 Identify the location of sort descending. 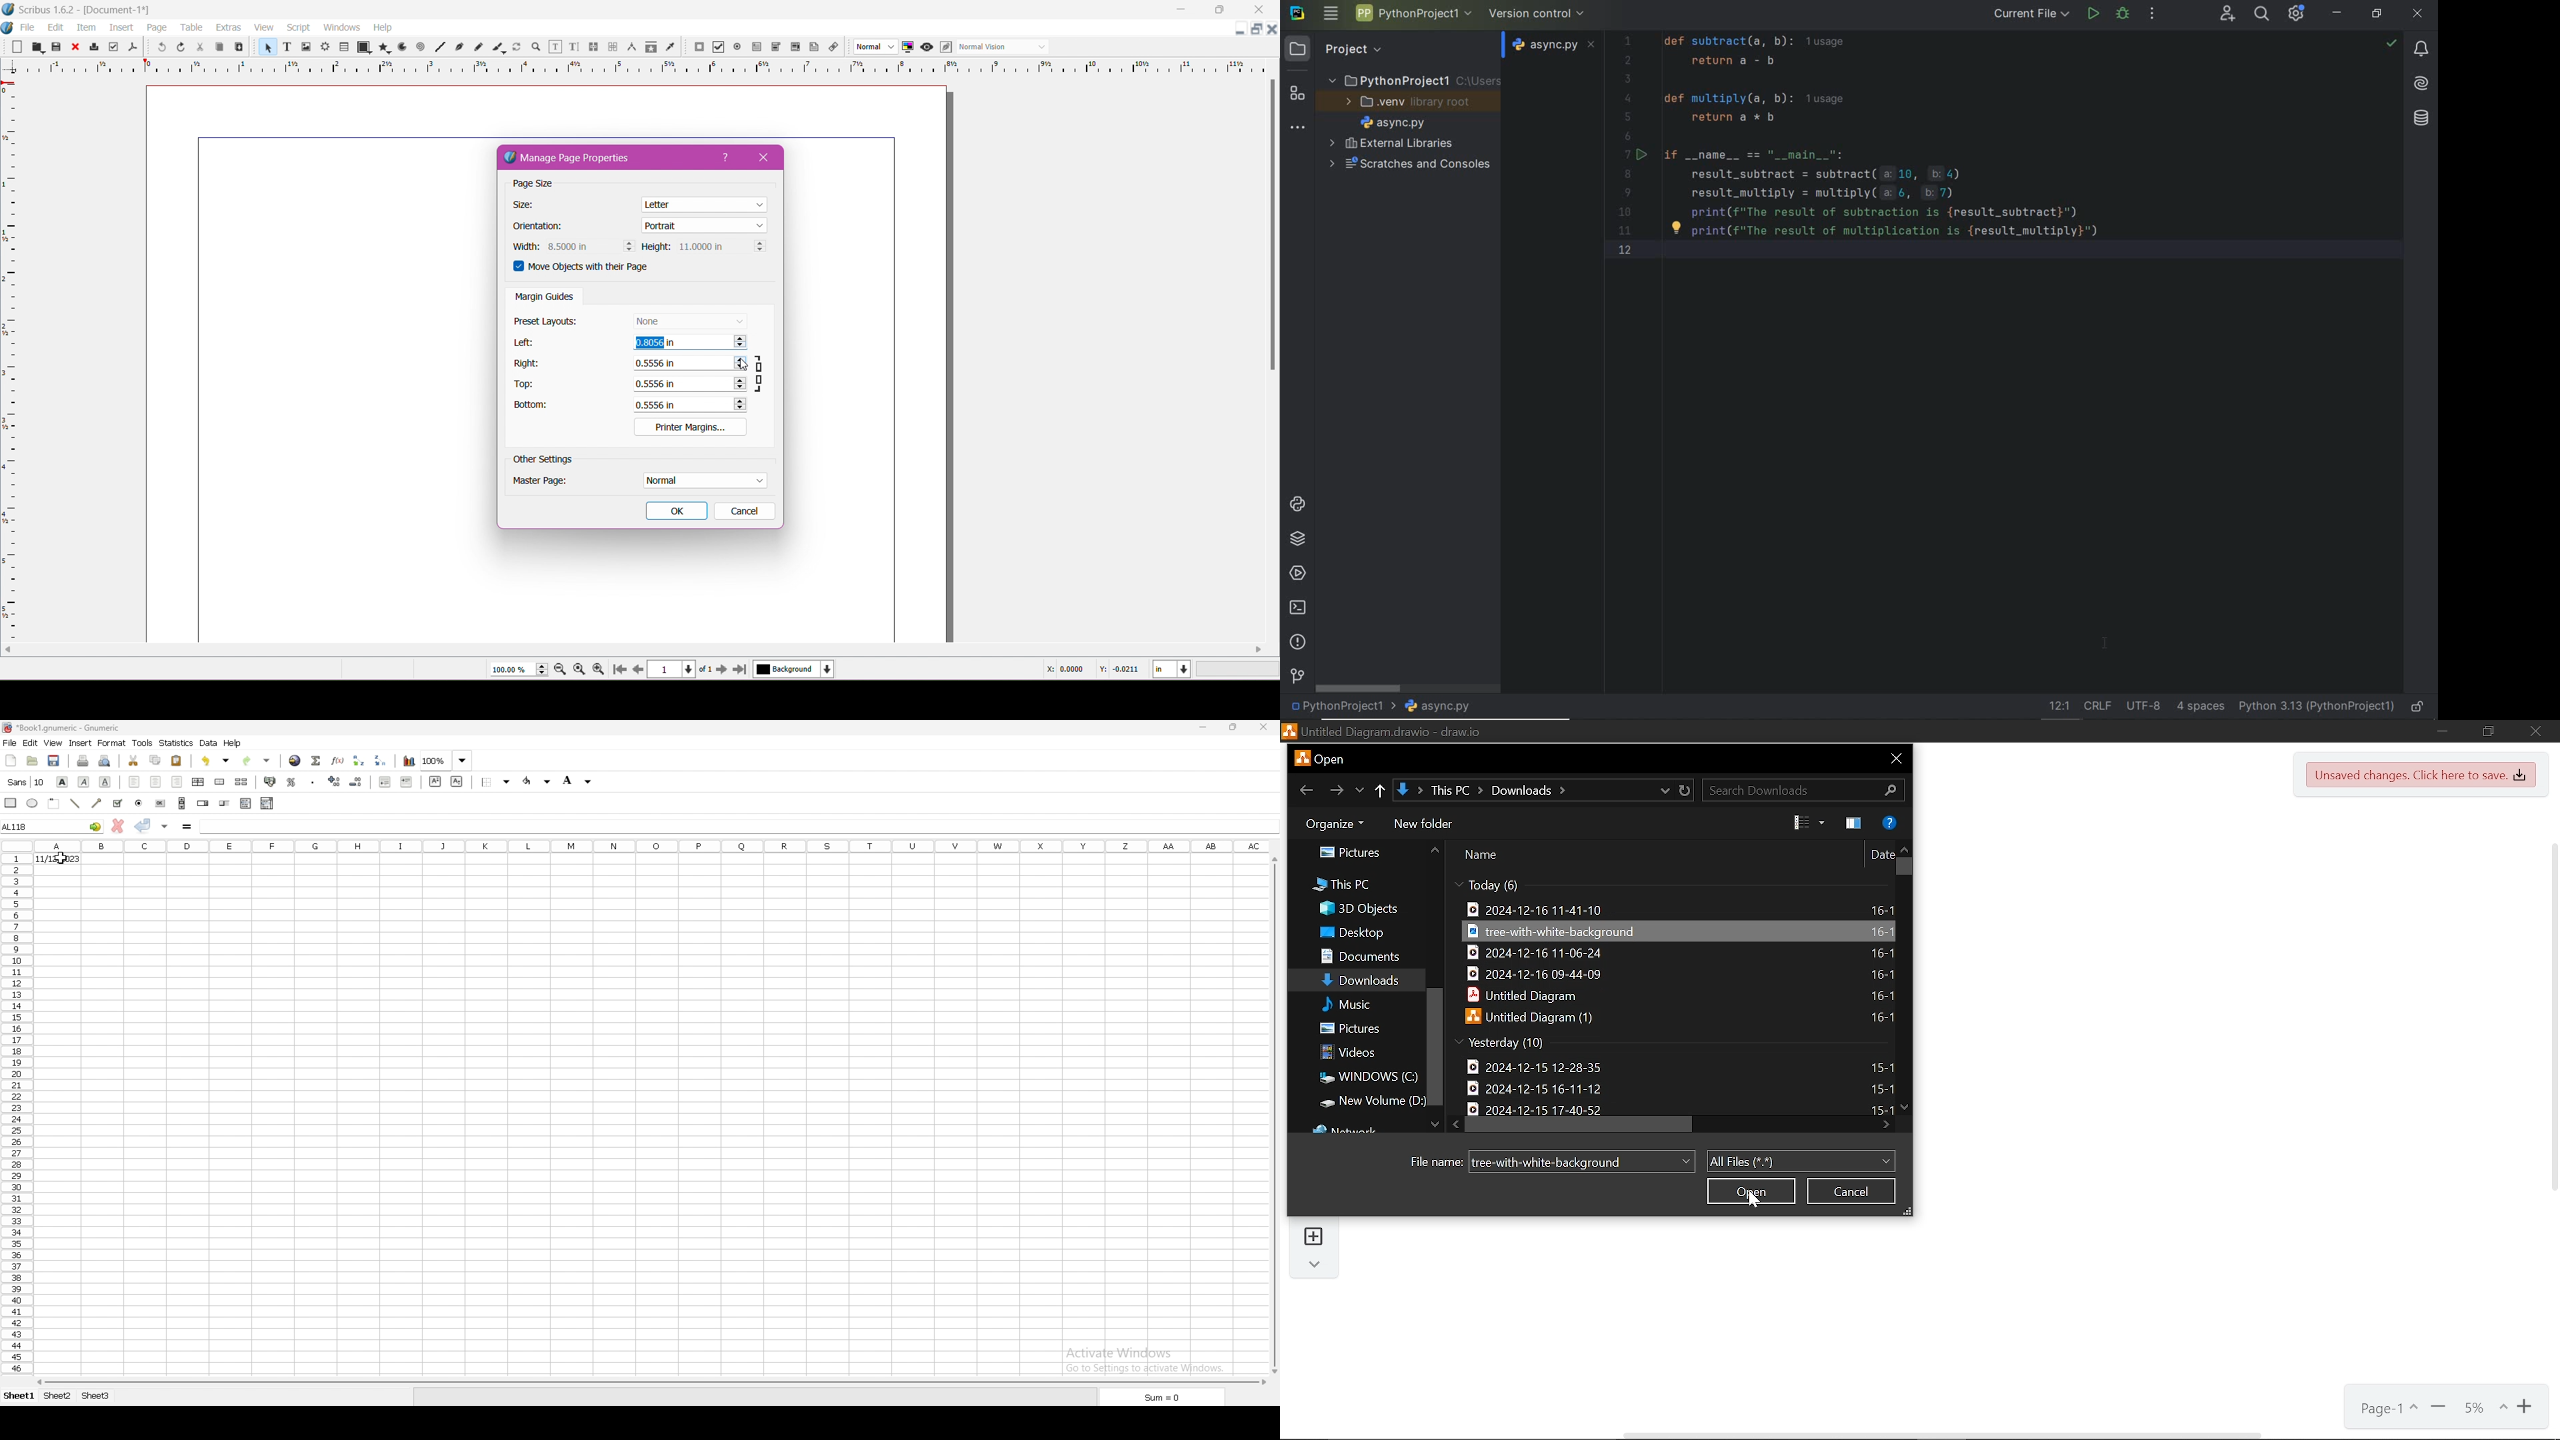
(382, 760).